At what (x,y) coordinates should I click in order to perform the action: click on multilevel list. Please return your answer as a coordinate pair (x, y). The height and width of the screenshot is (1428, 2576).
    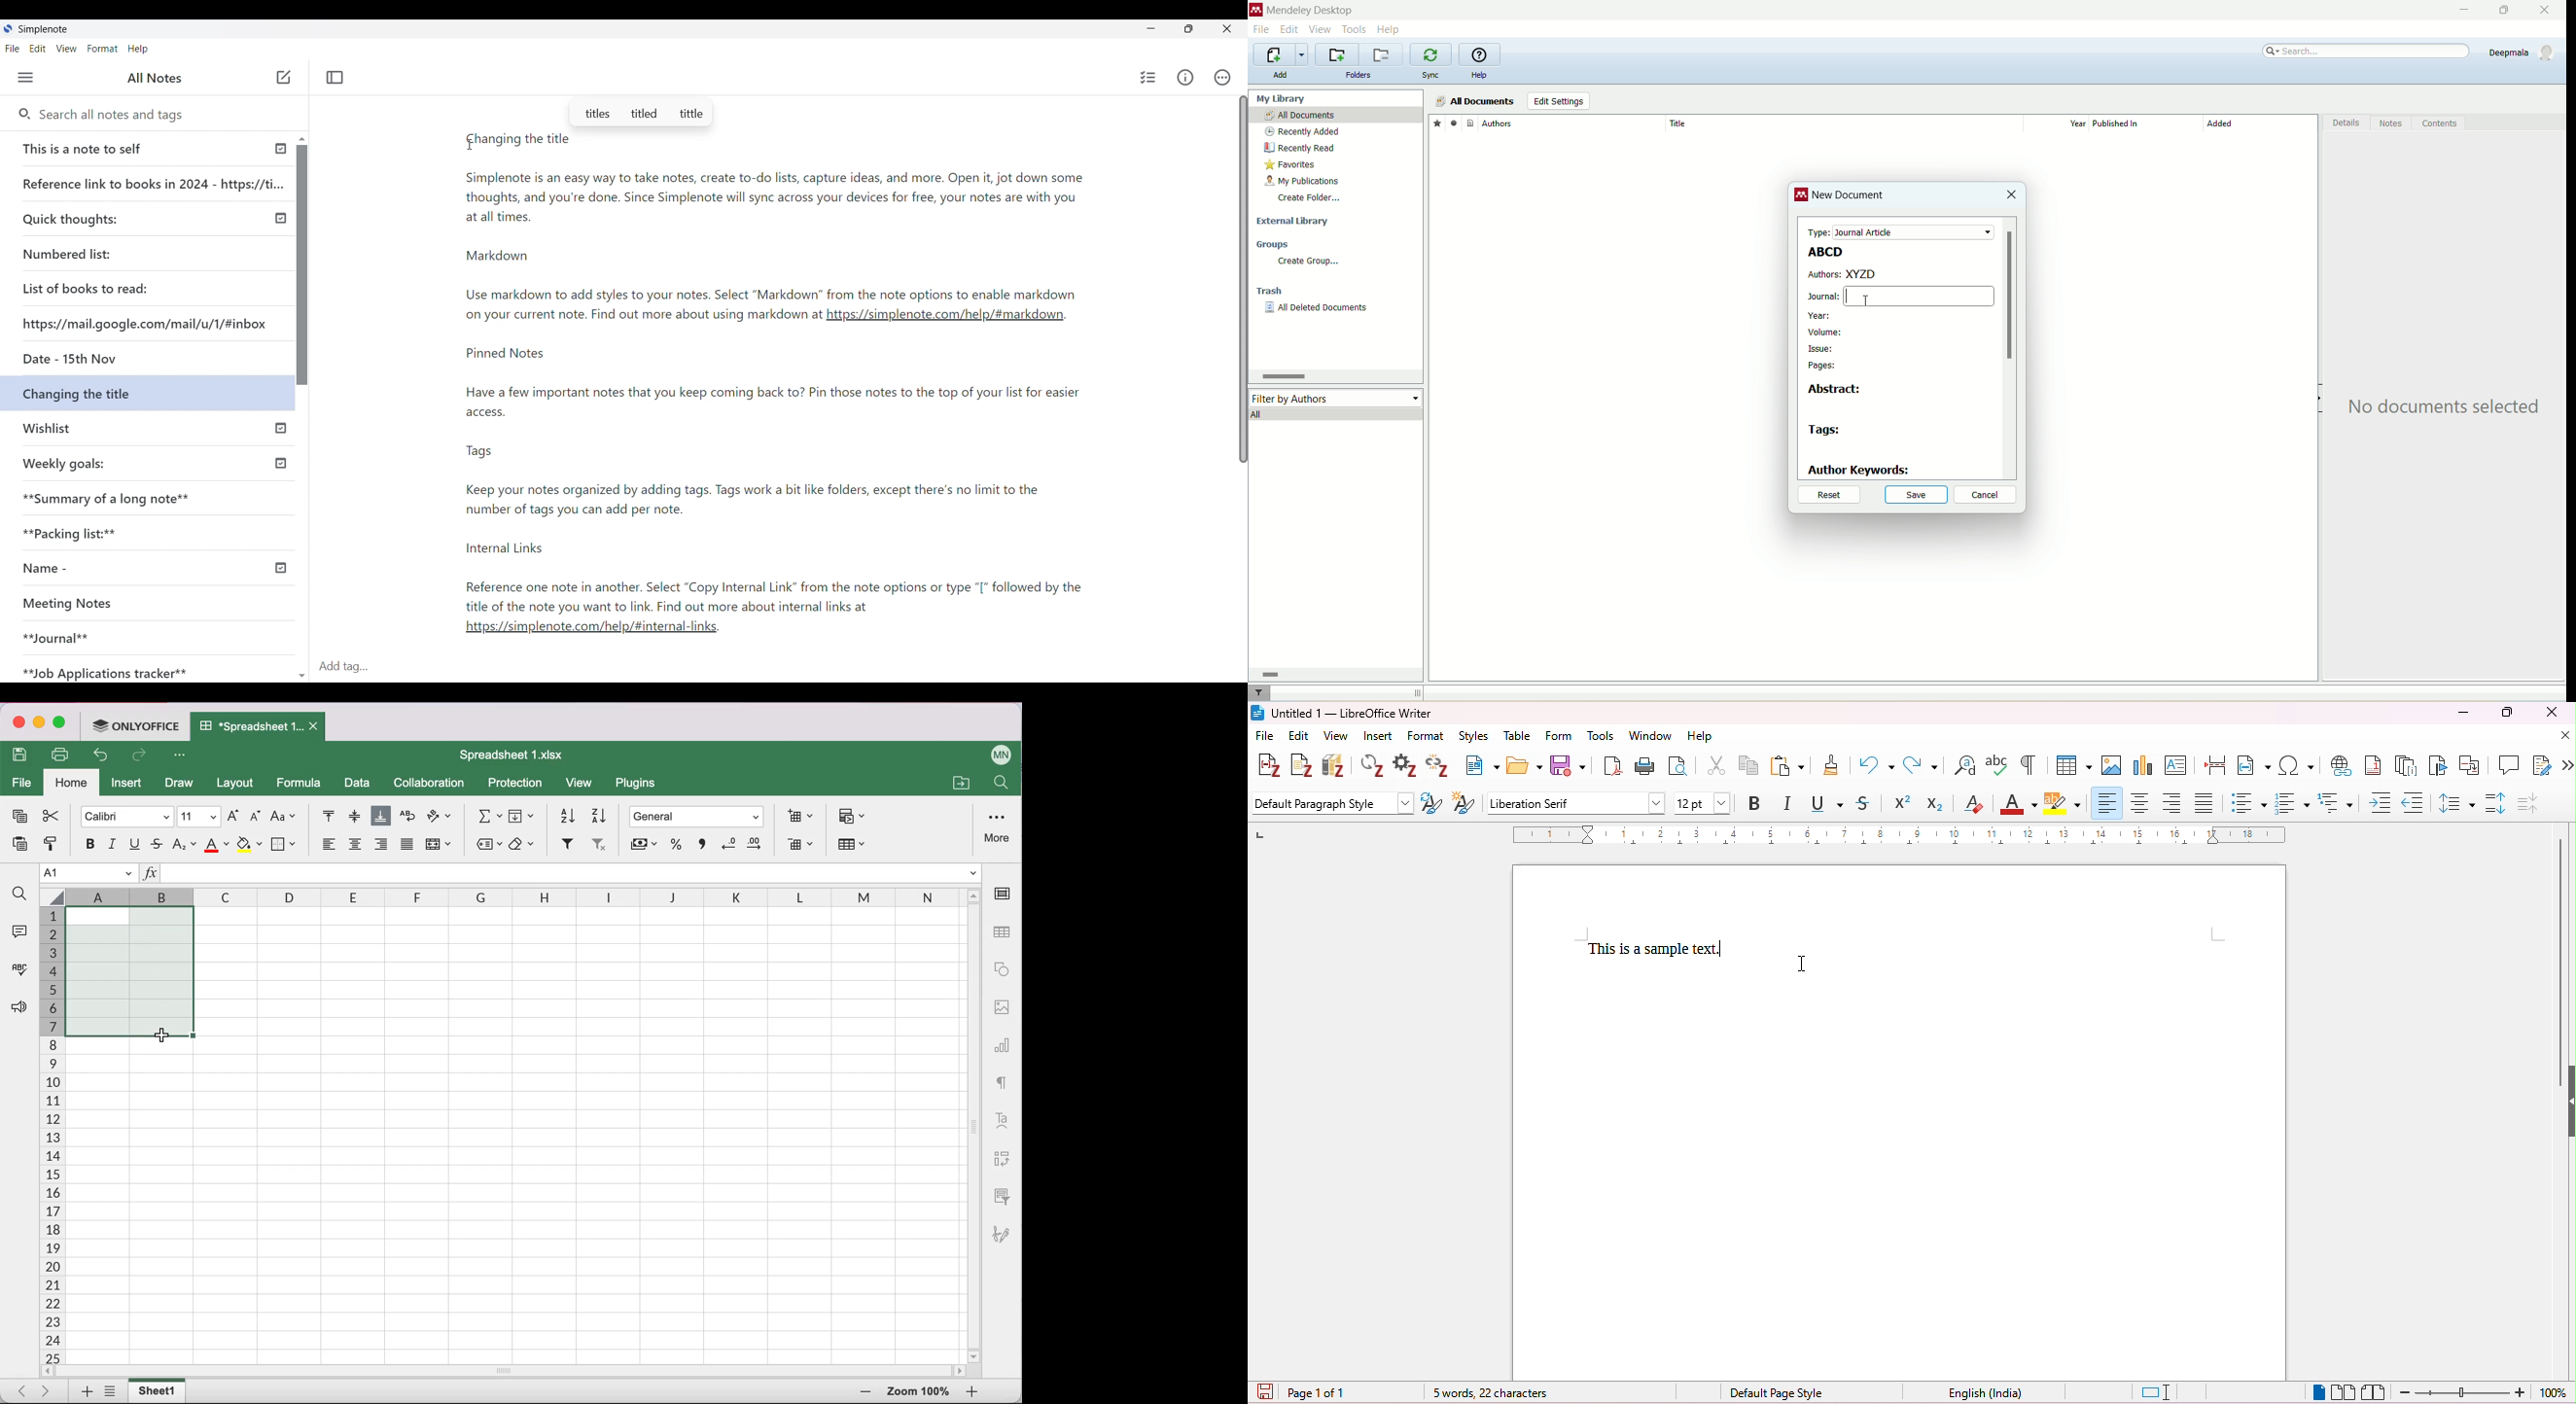
    Looking at the image, I should click on (2337, 802).